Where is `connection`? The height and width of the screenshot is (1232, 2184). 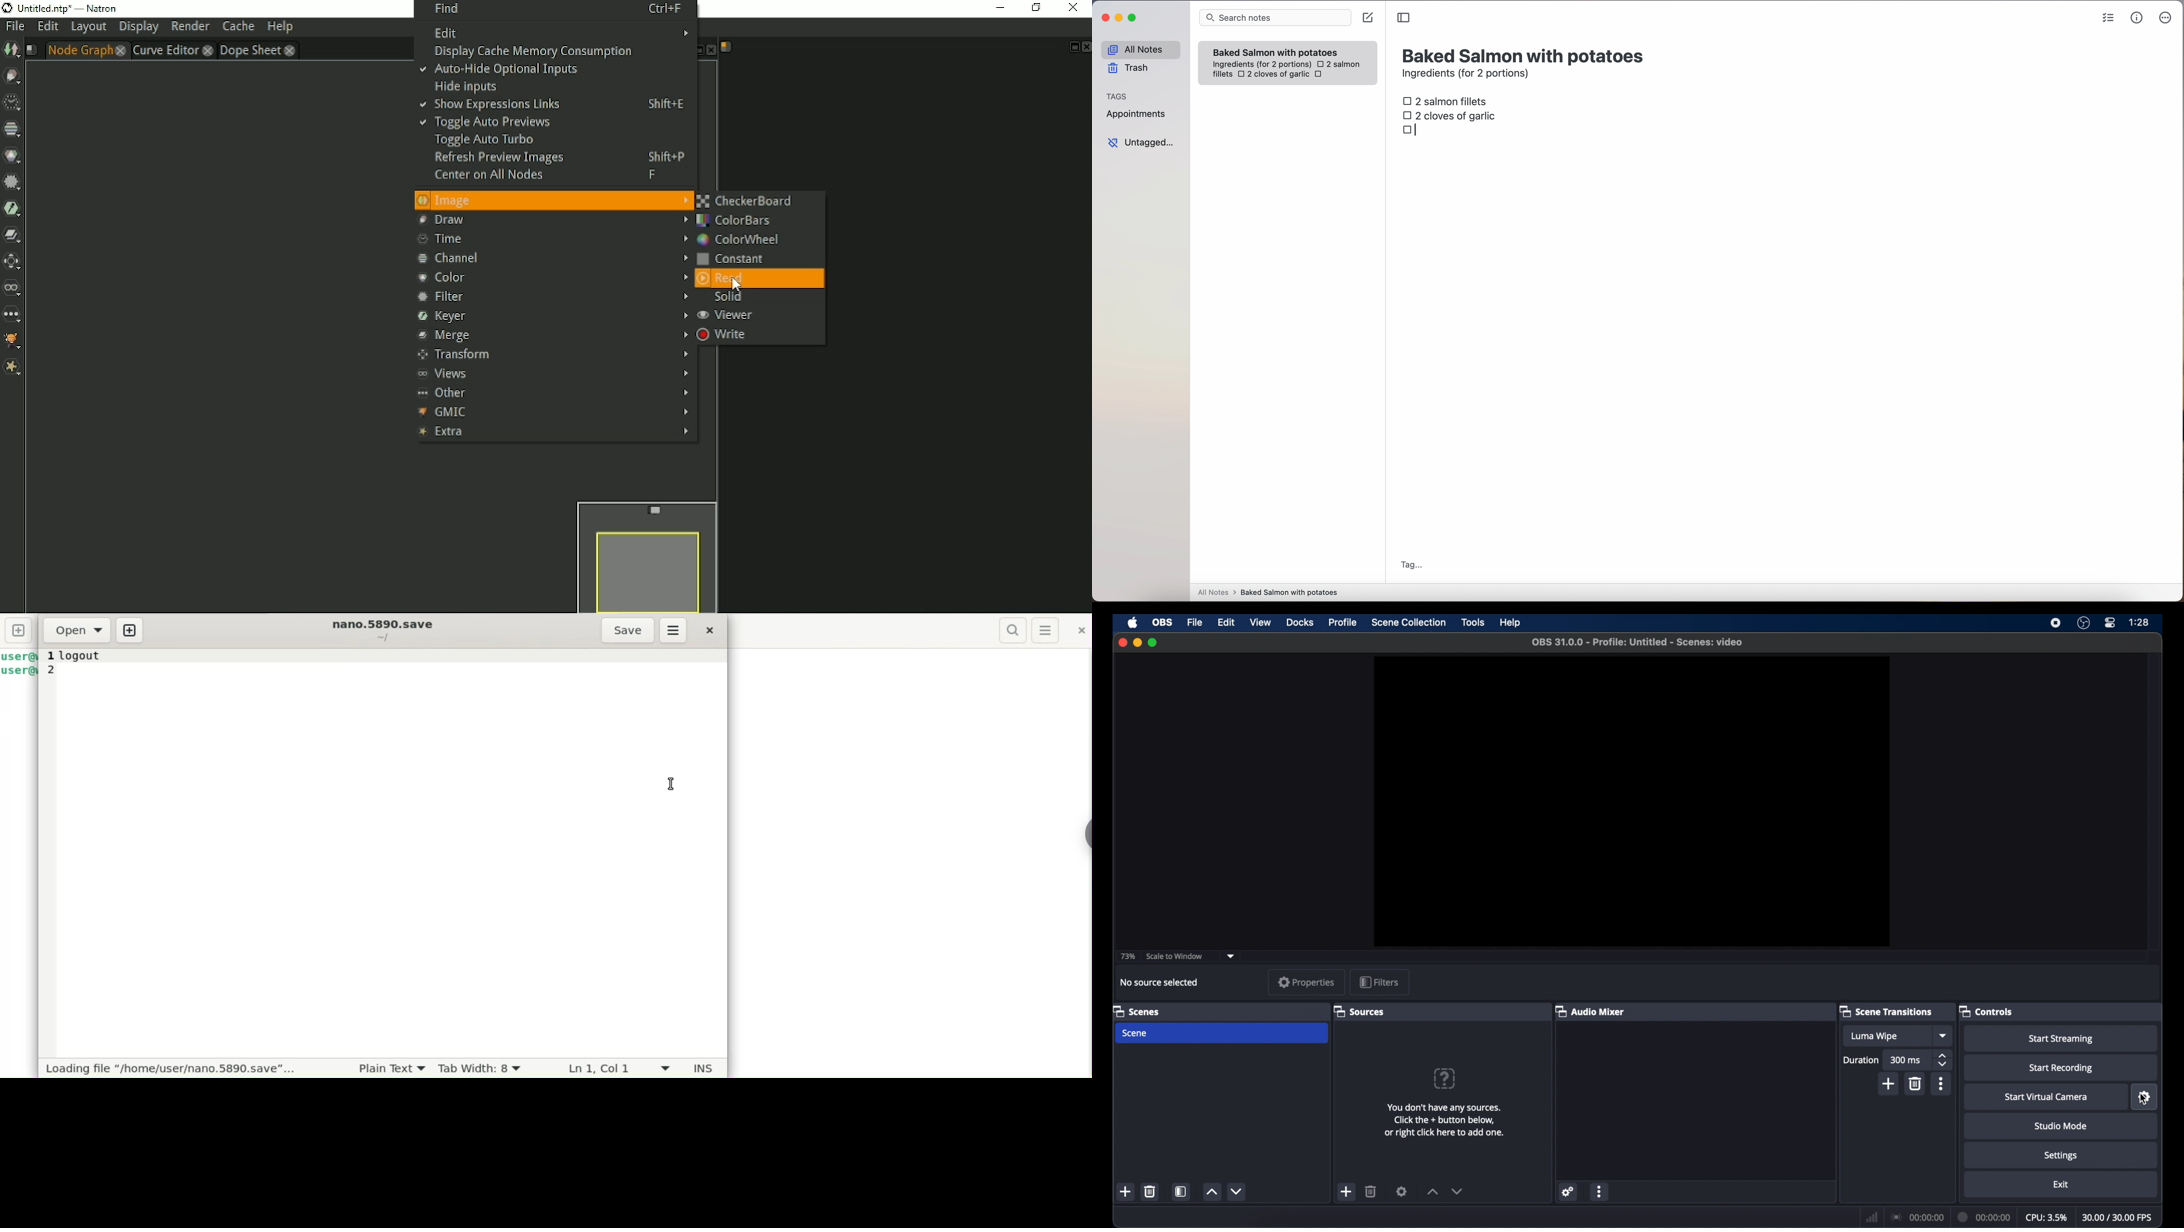
connection is located at coordinates (1917, 1217).